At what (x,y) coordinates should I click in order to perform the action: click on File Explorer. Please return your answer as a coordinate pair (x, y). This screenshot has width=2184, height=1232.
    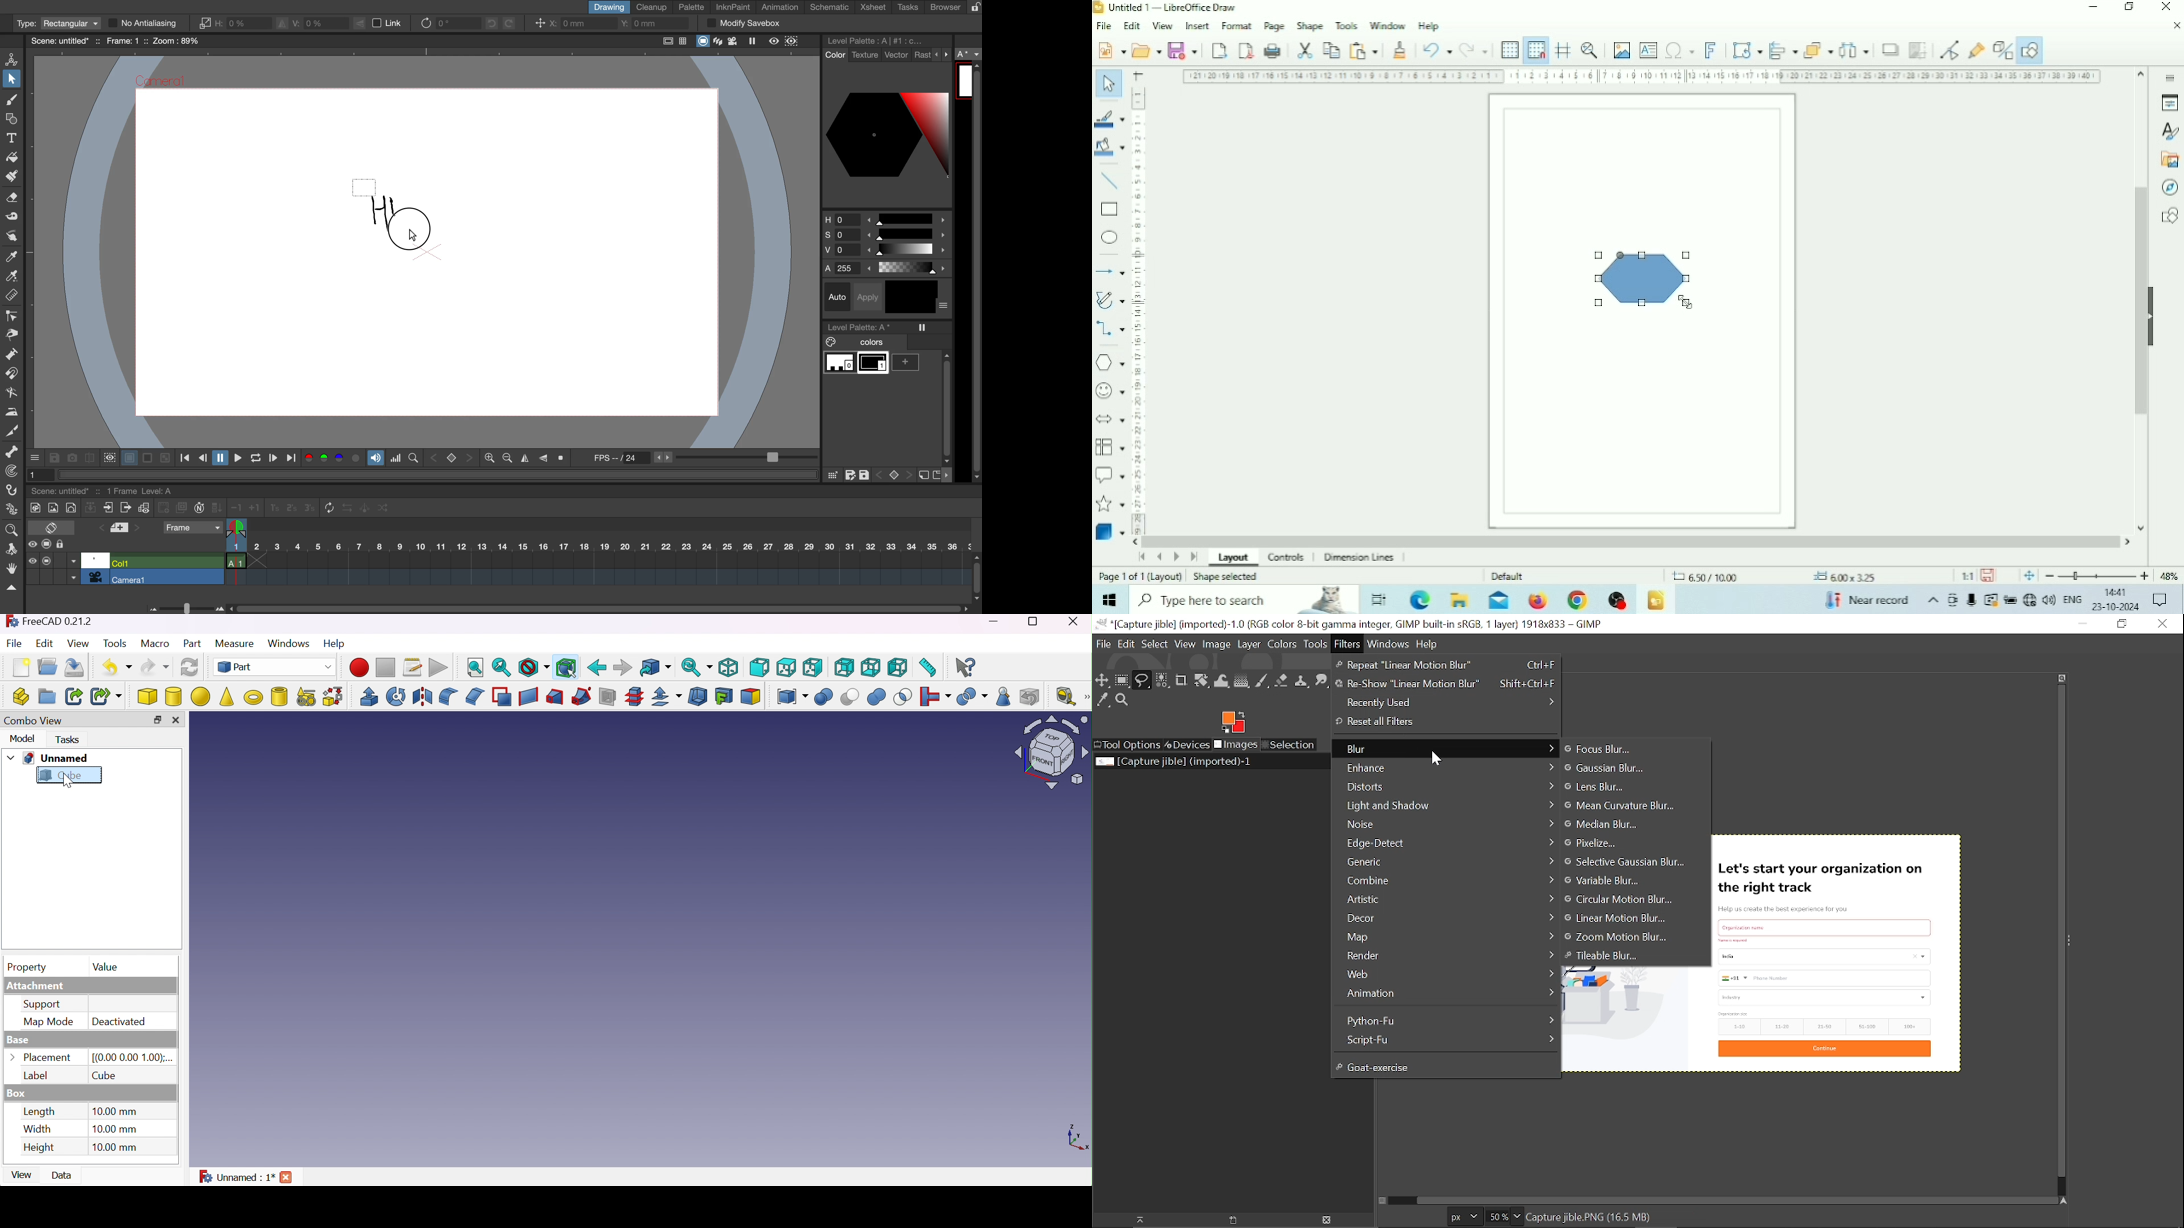
    Looking at the image, I should click on (1461, 599).